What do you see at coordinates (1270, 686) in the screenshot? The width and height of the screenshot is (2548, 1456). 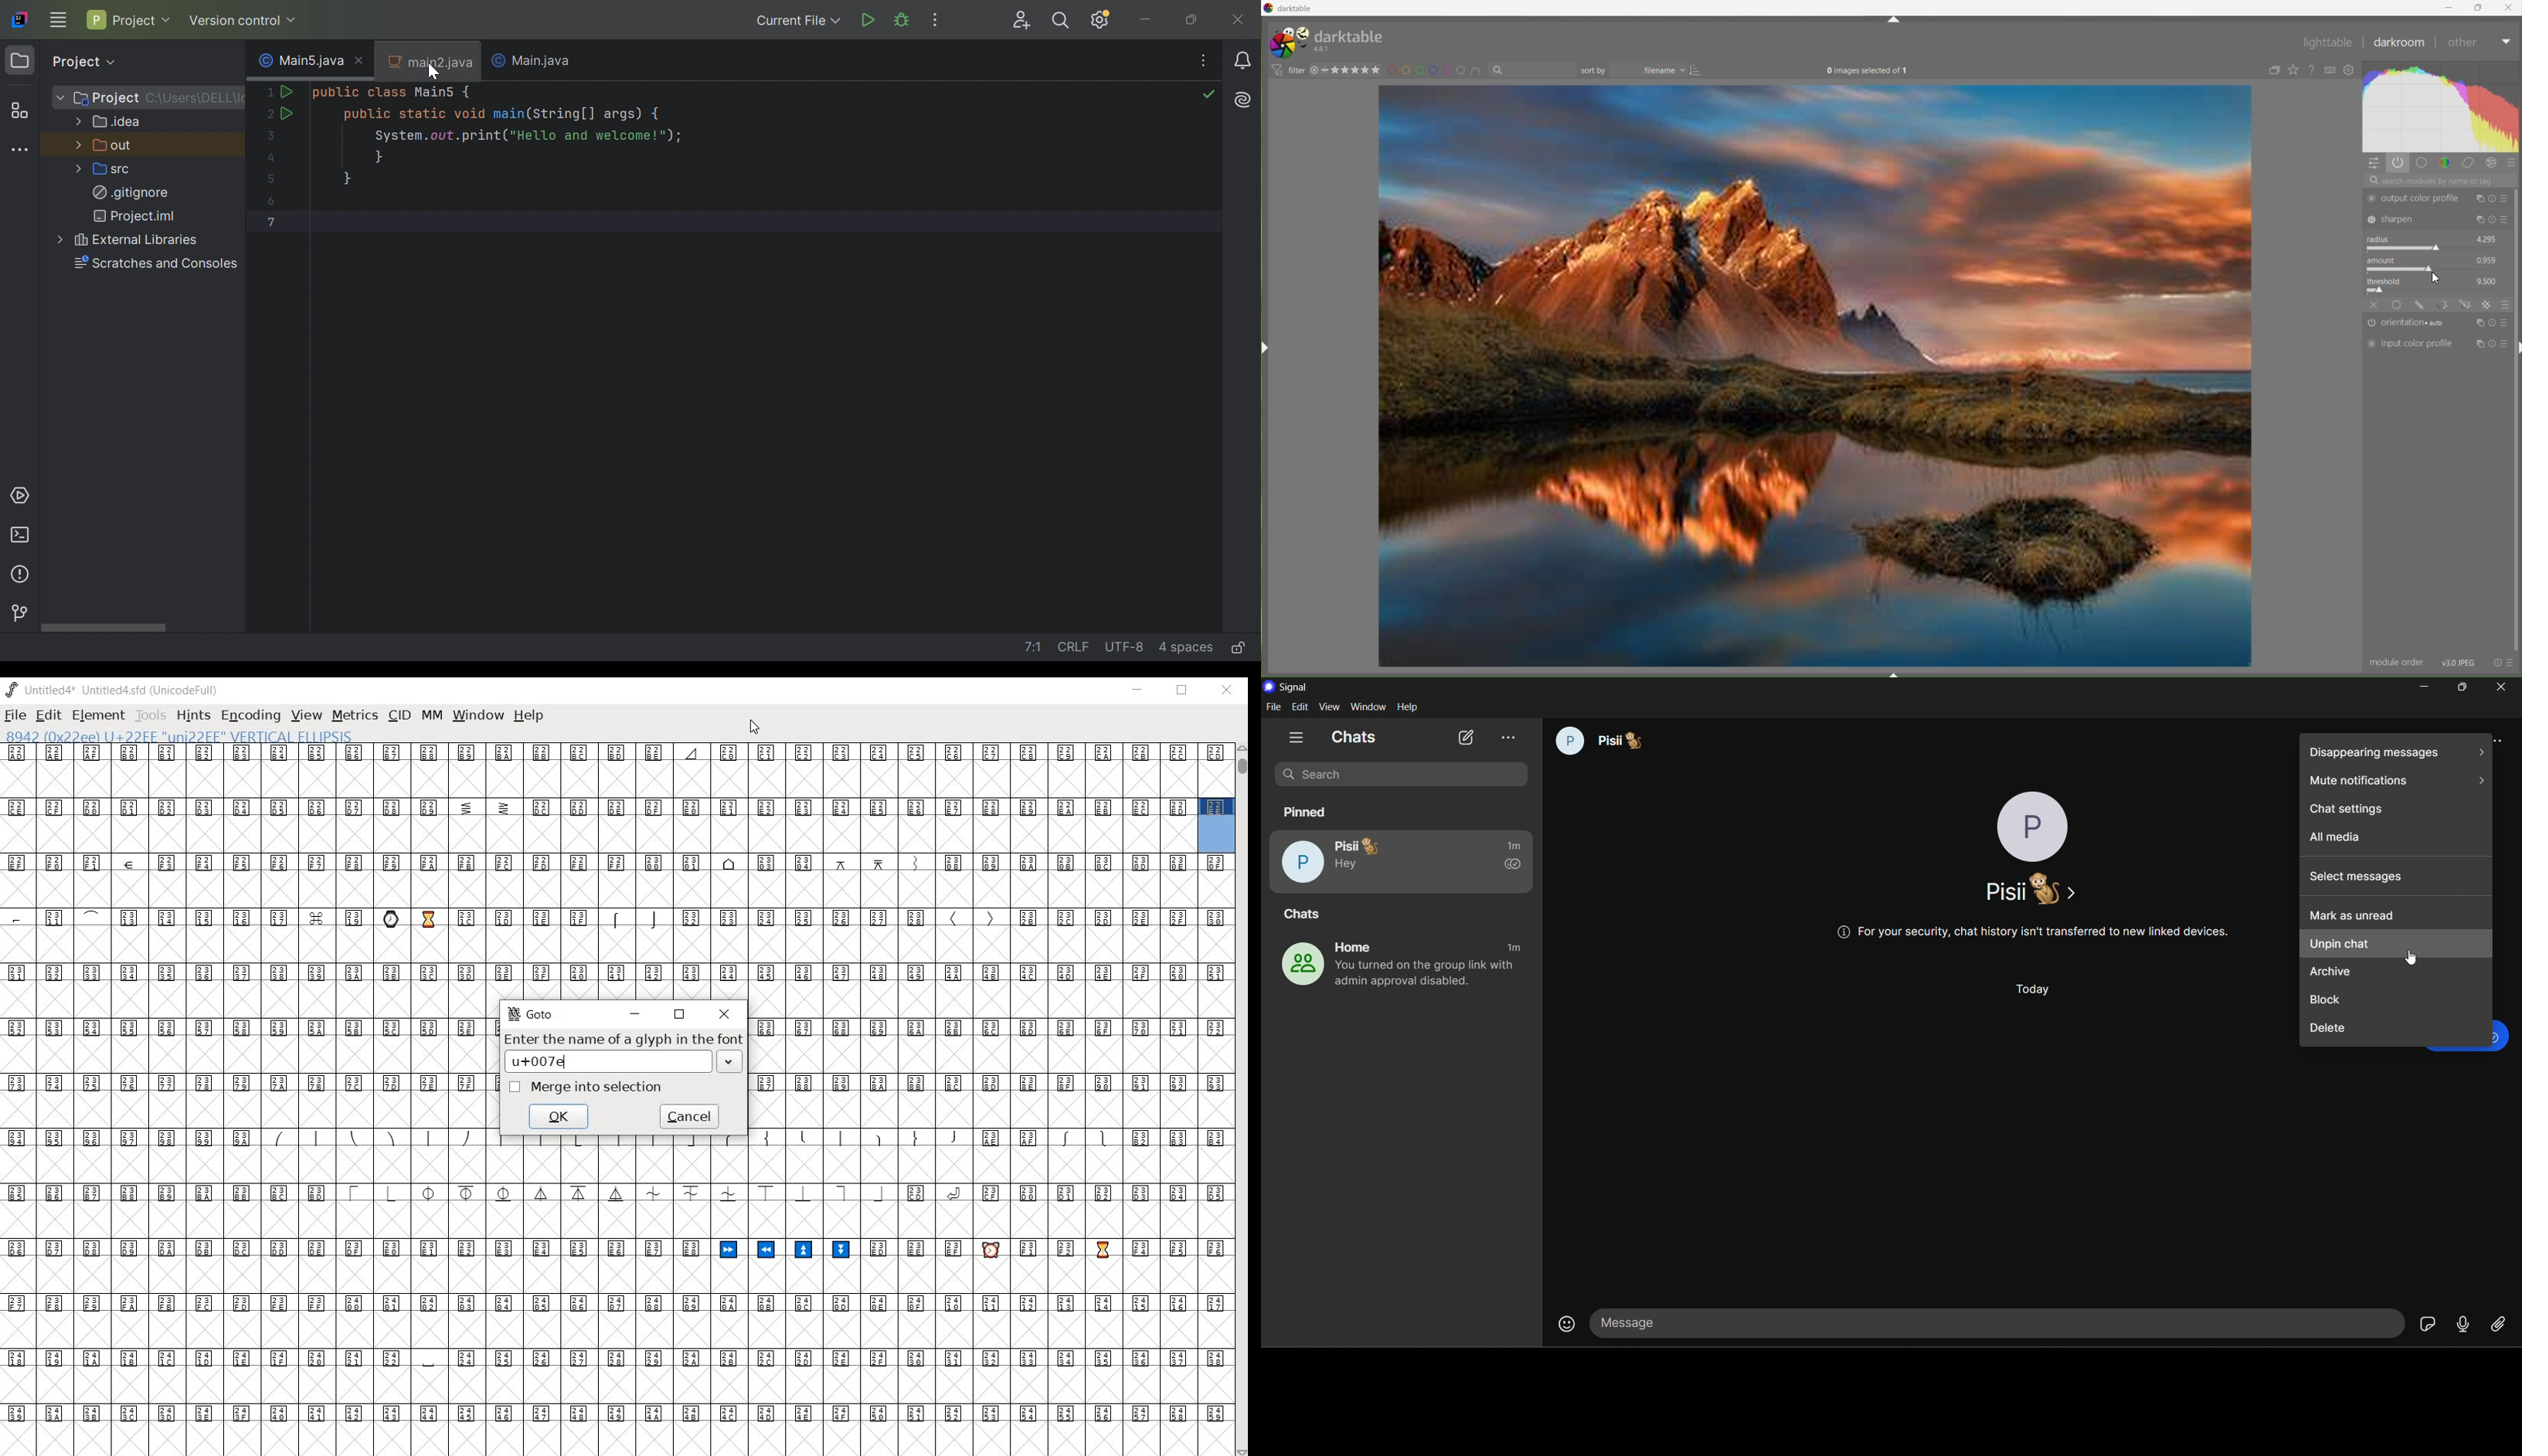 I see `logo` at bounding box center [1270, 686].